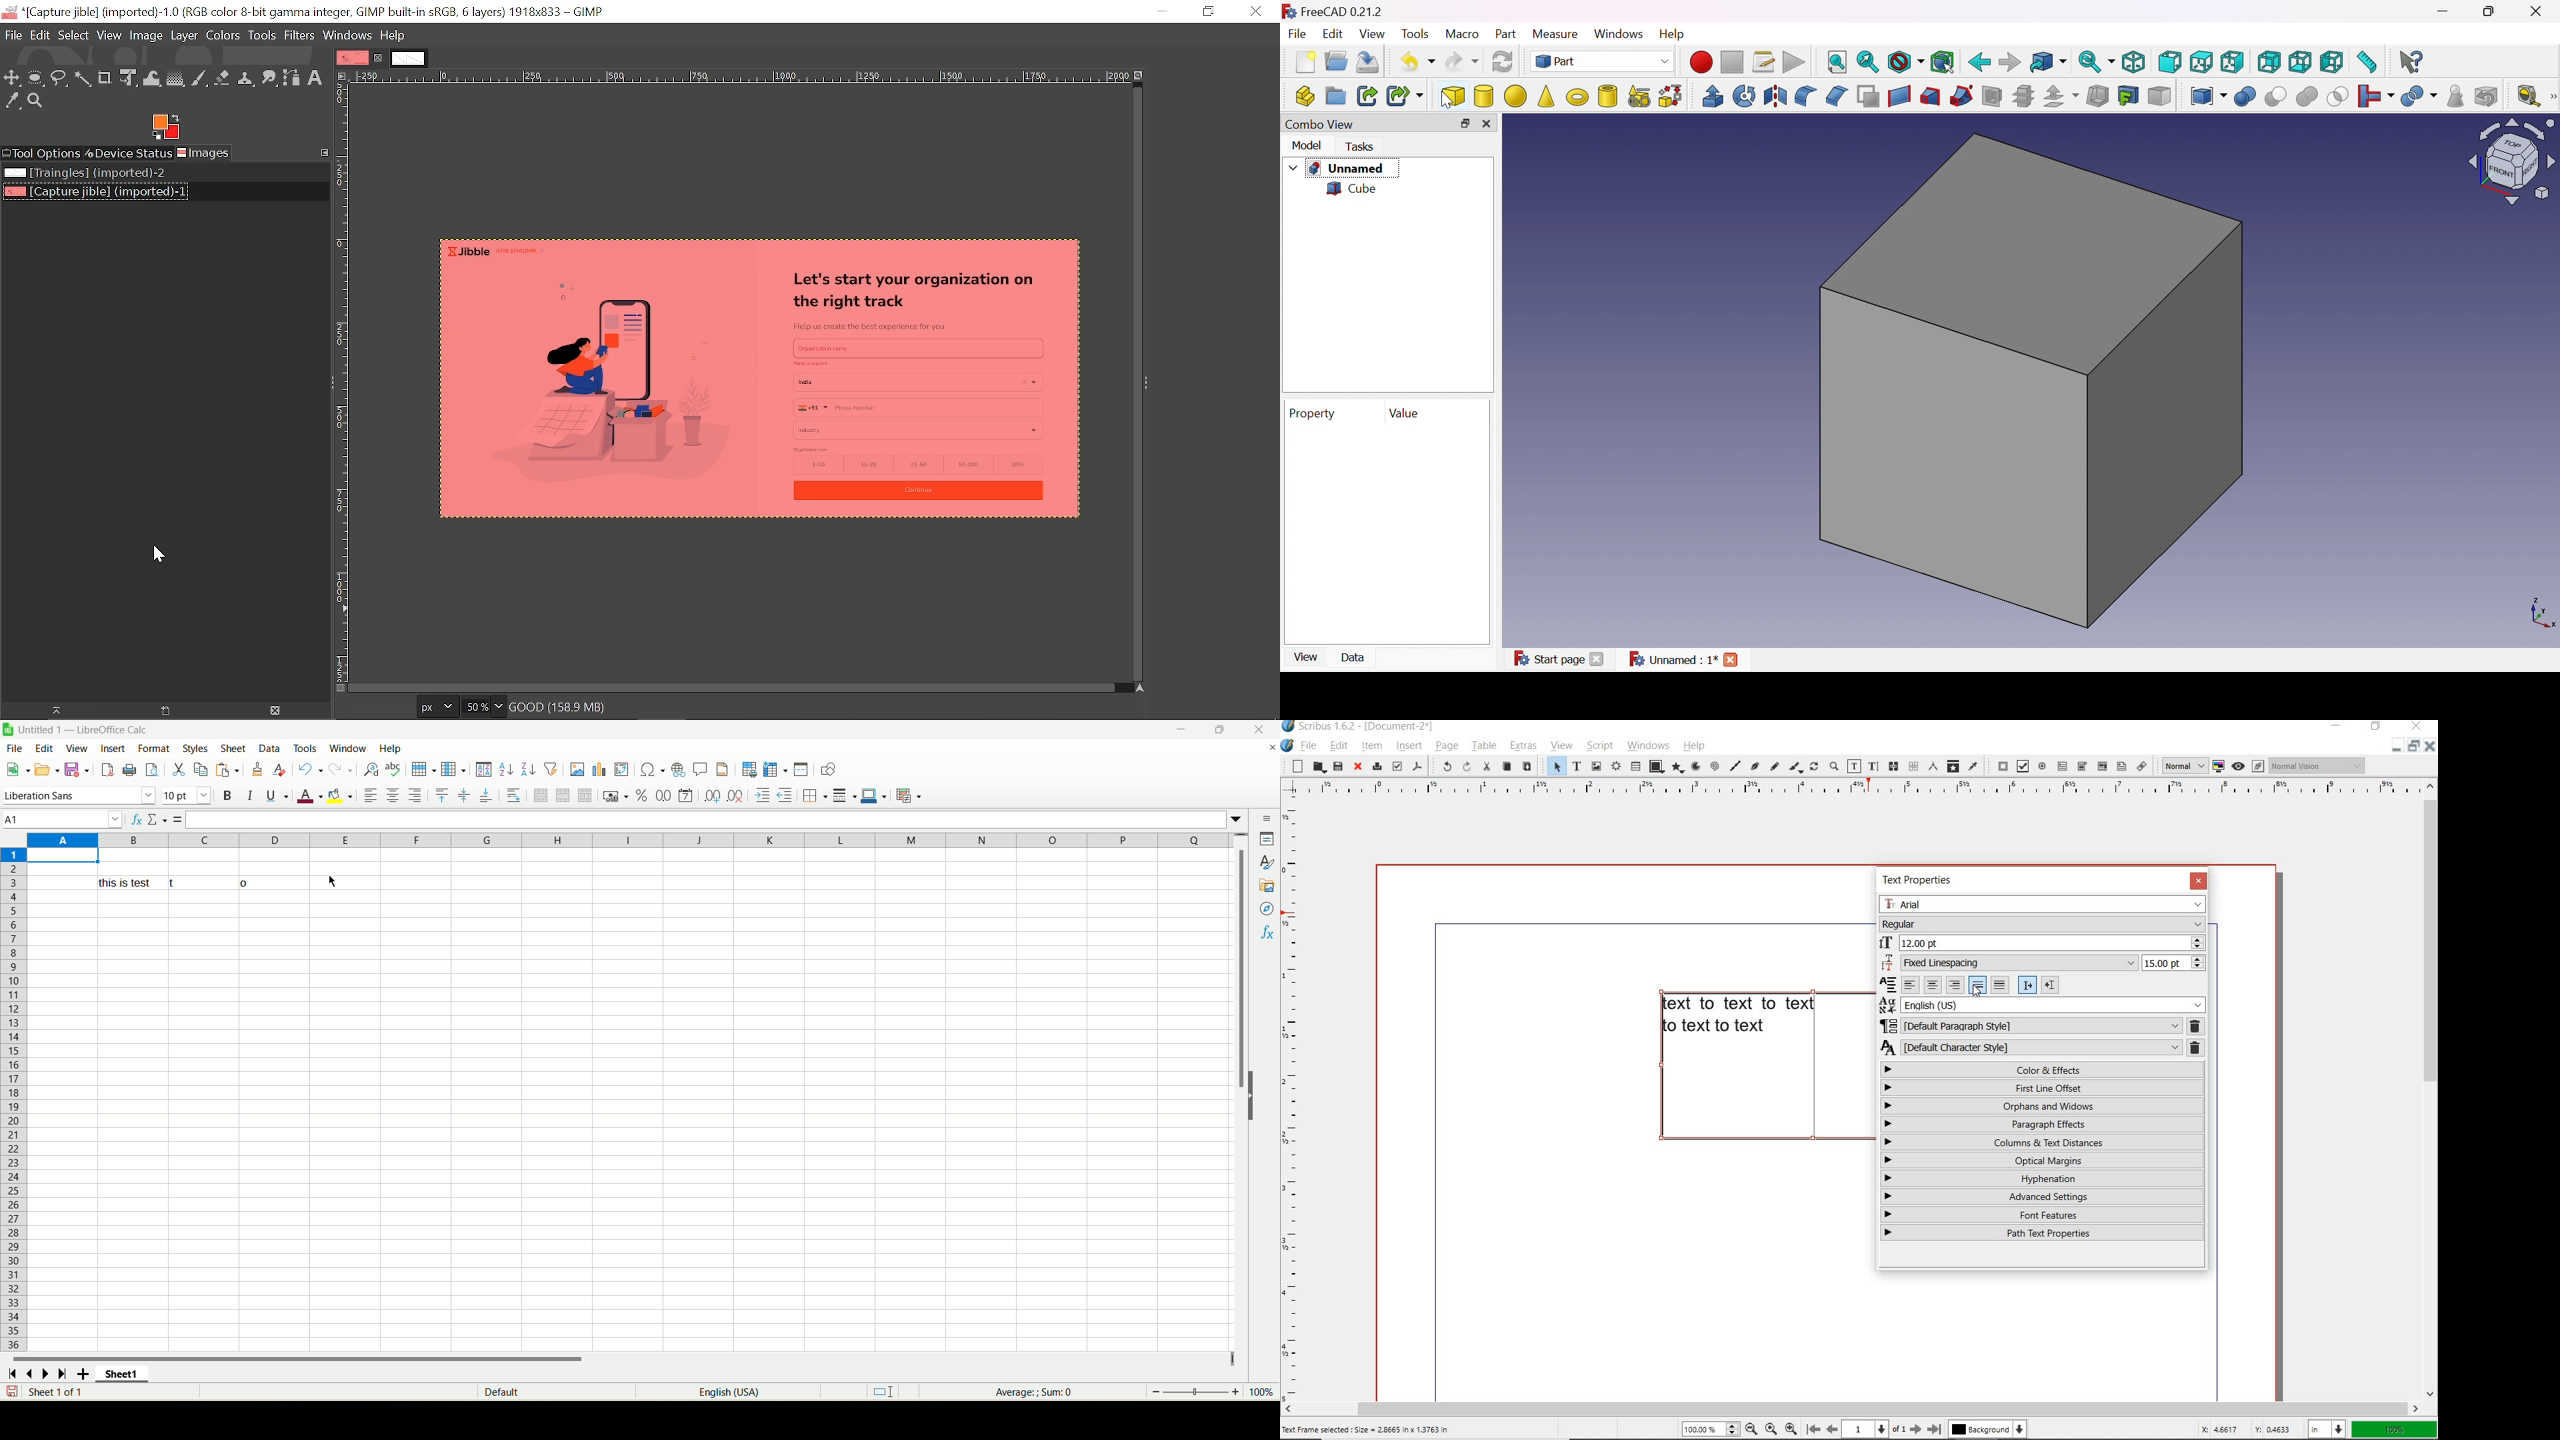 Image resolution: width=2576 pixels, height=1456 pixels. Describe the element at coordinates (1869, 60) in the screenshot. I see `Fit selection` at that location.